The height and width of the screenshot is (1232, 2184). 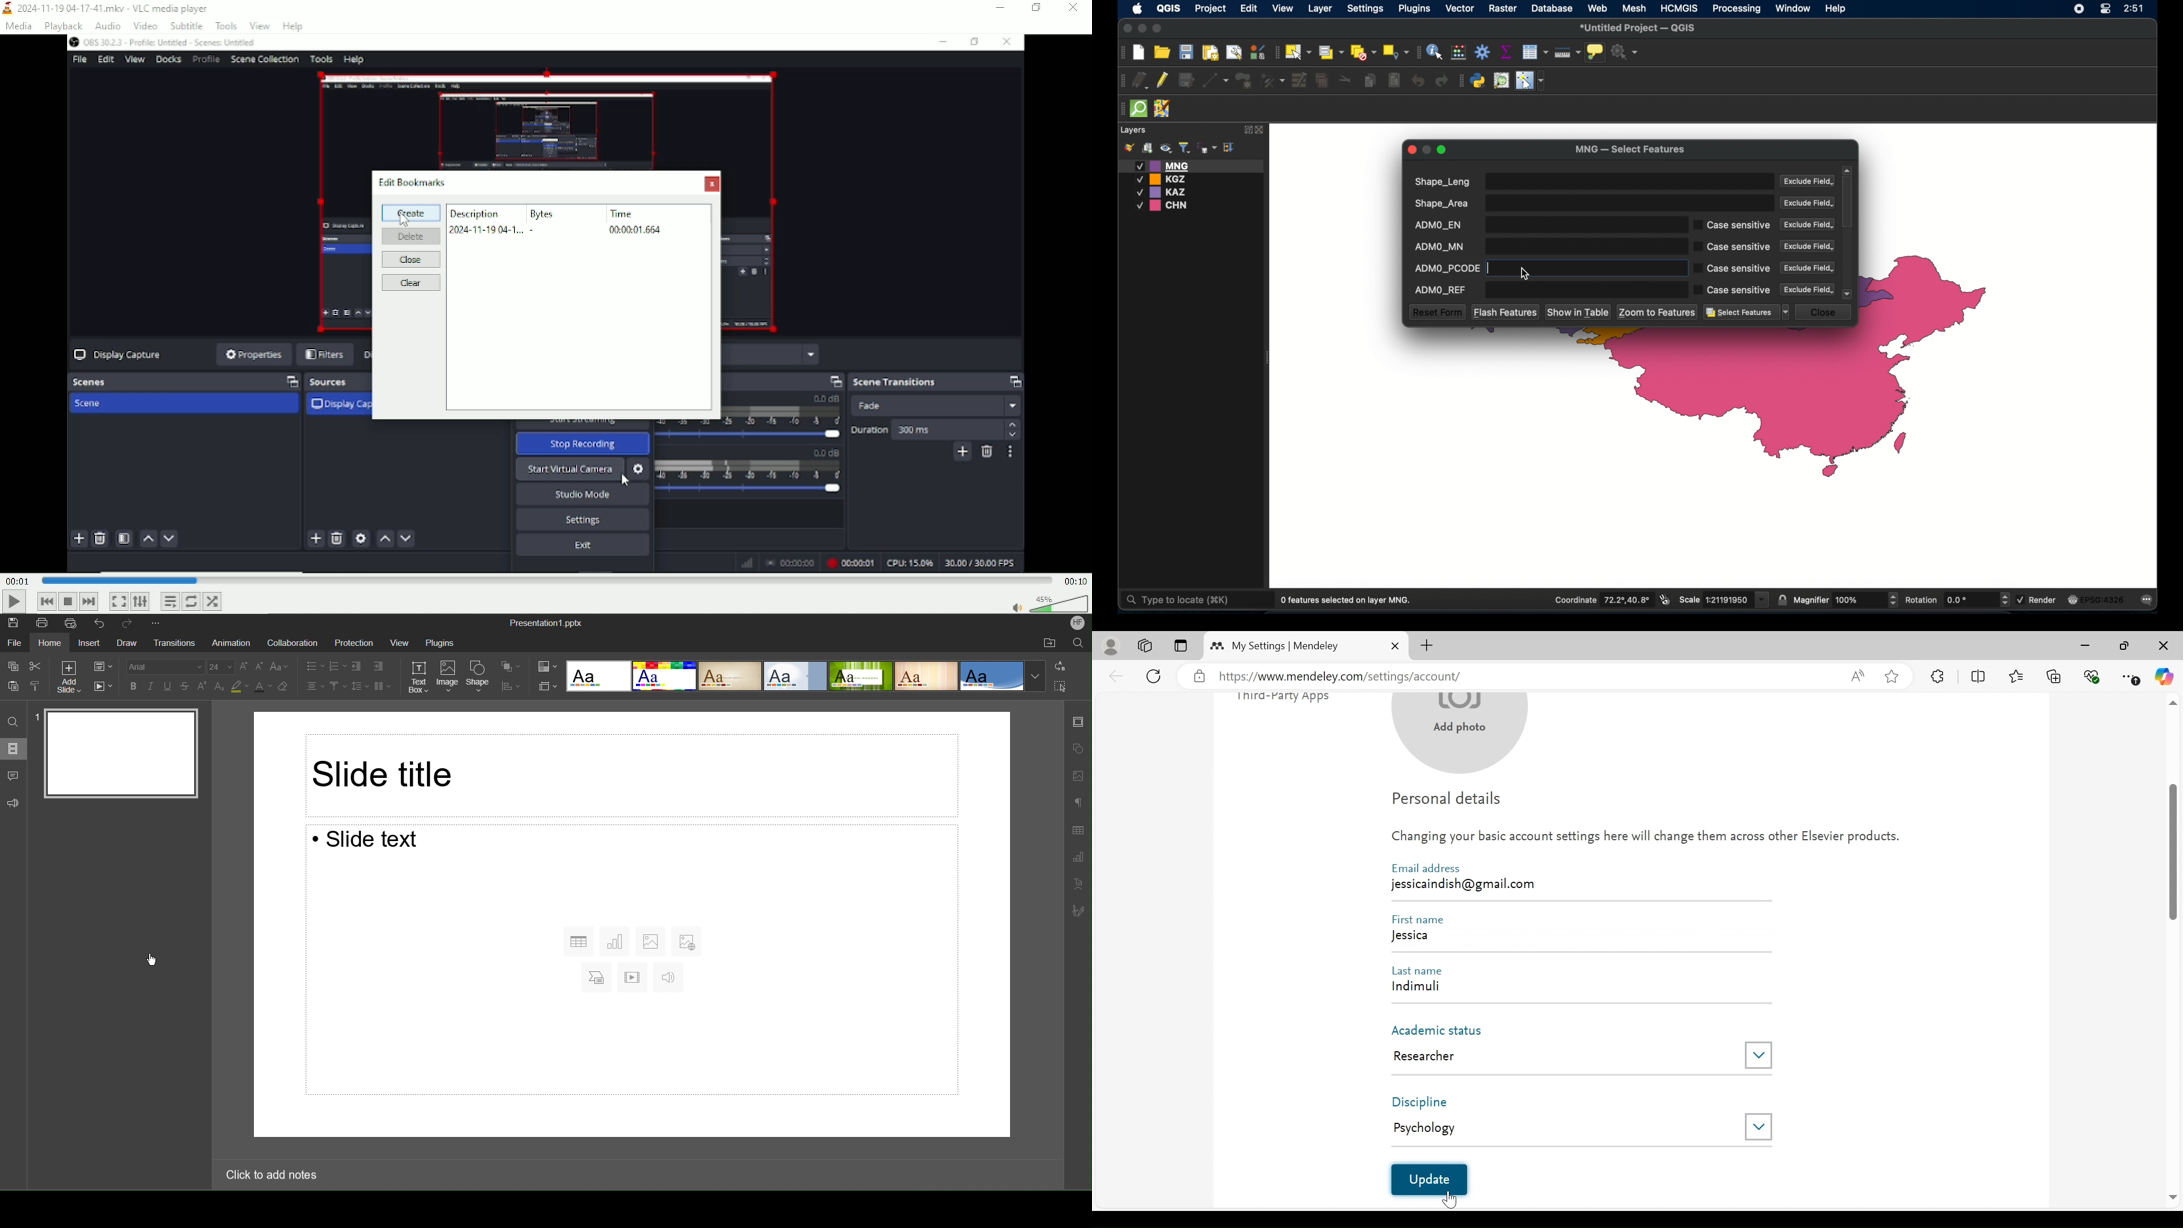 I want to click on Remaining Slide, so click(x=631, y=776).